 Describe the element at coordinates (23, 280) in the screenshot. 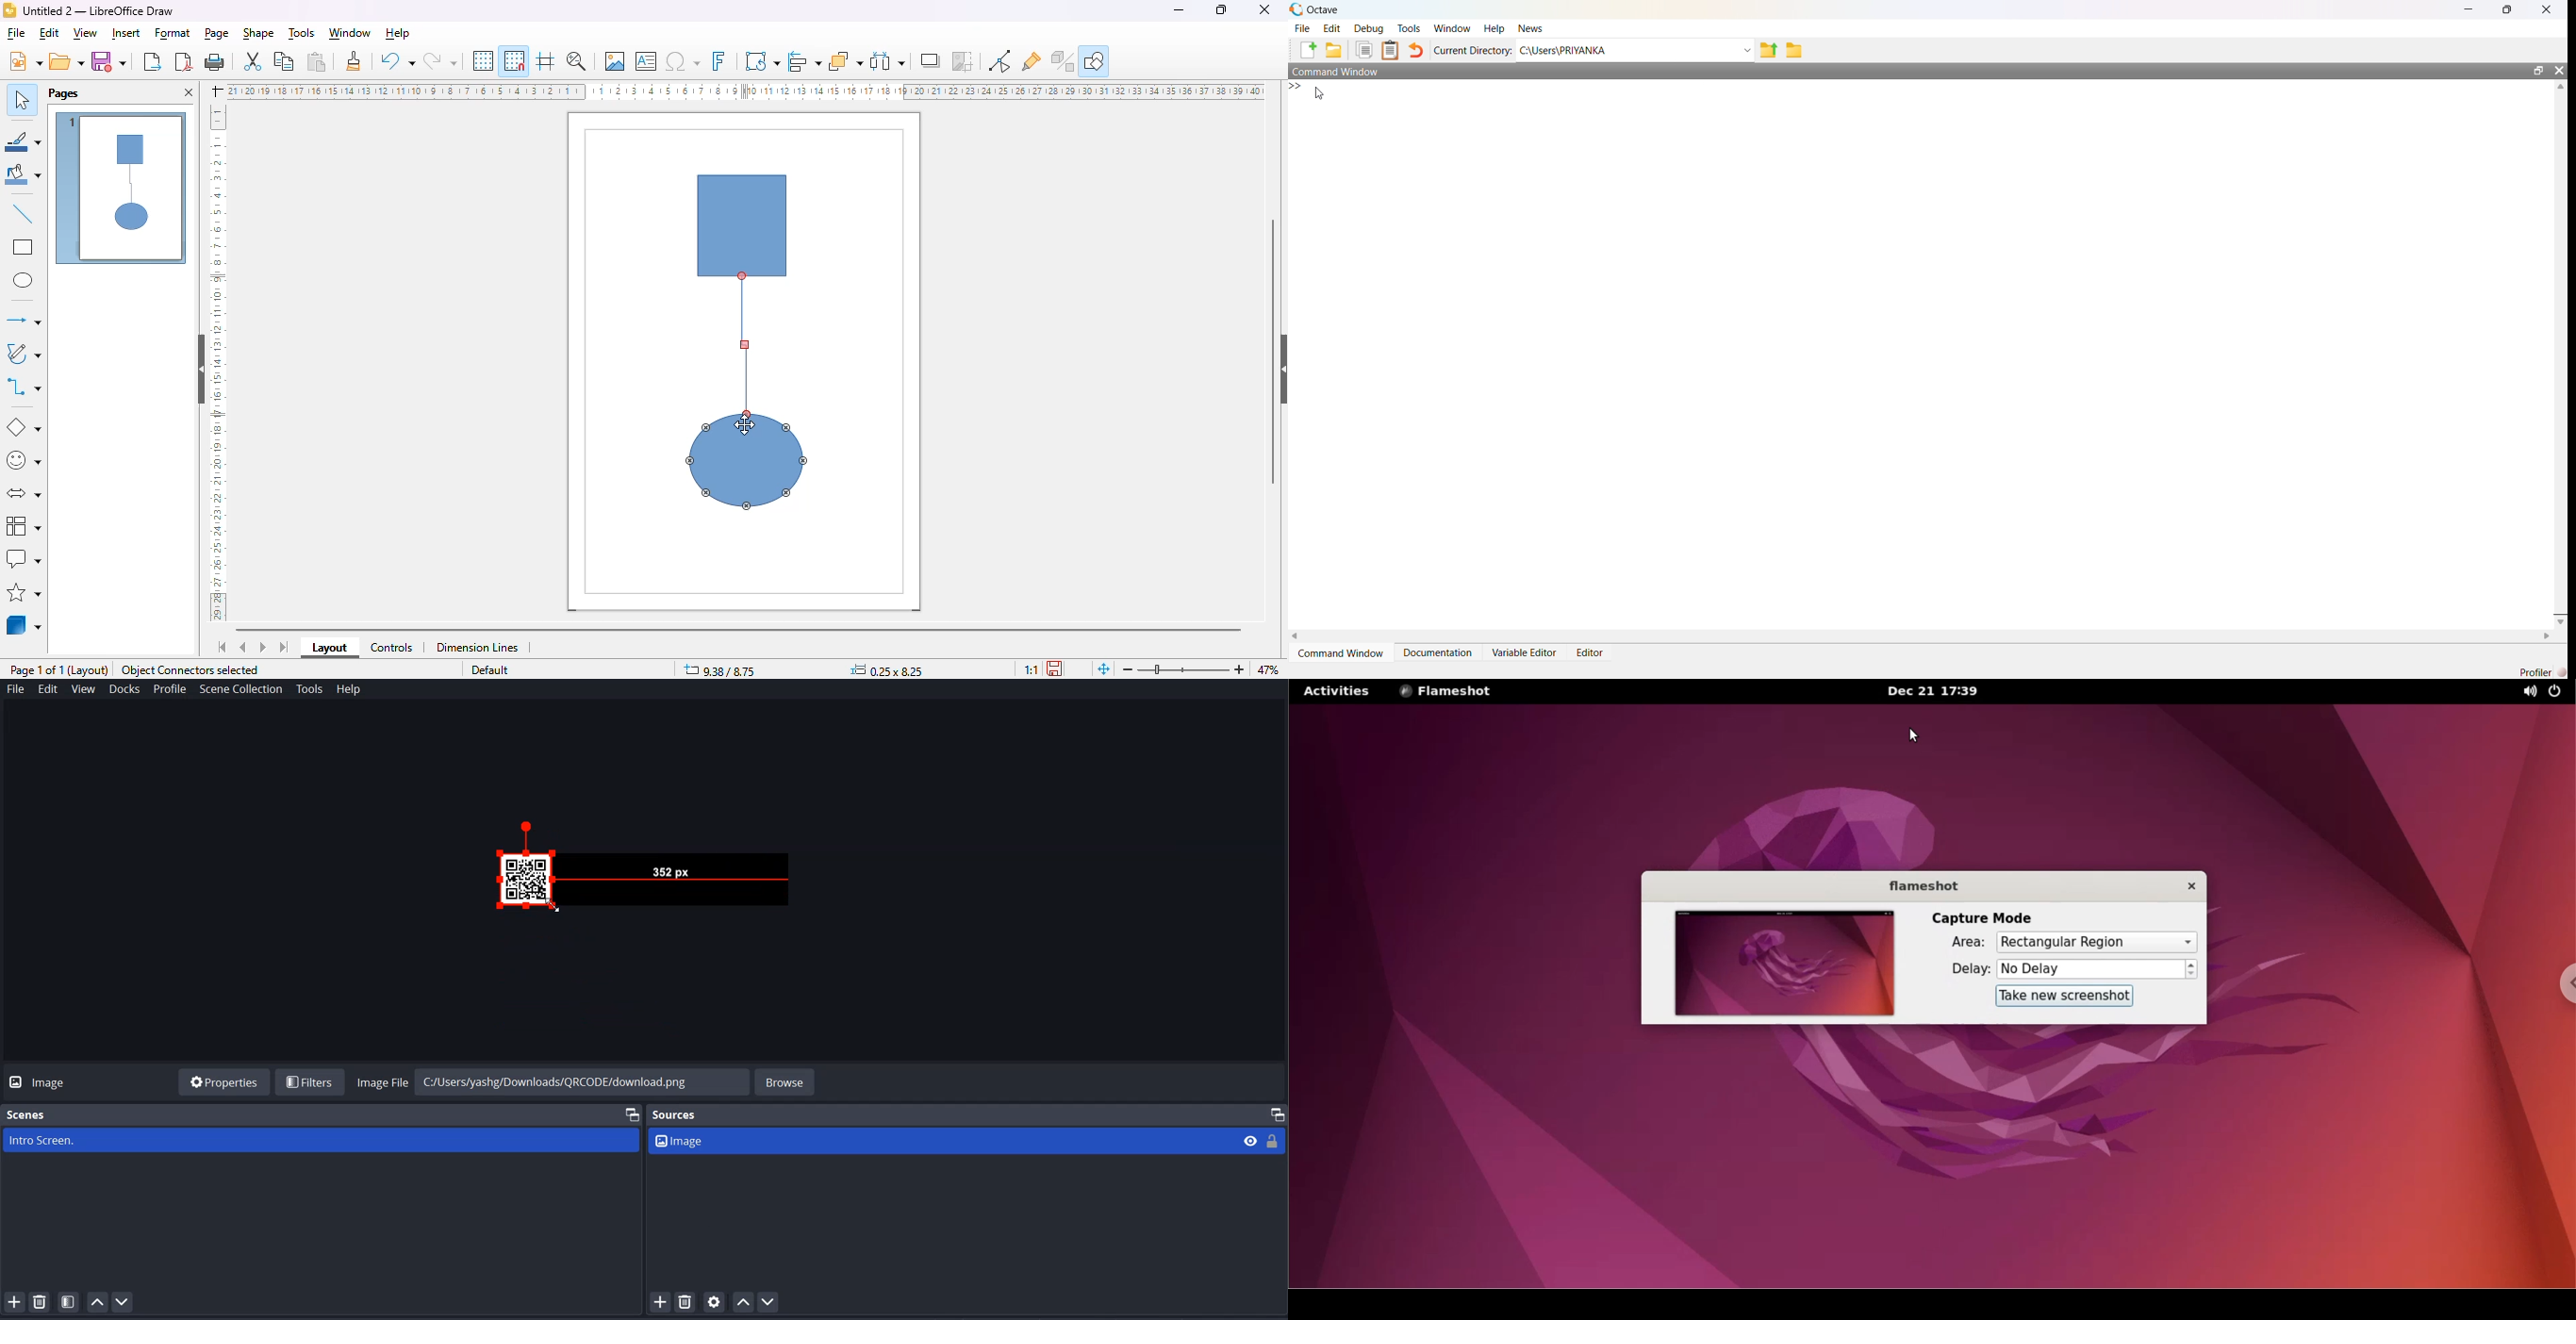

I see `ellipse` at that location.